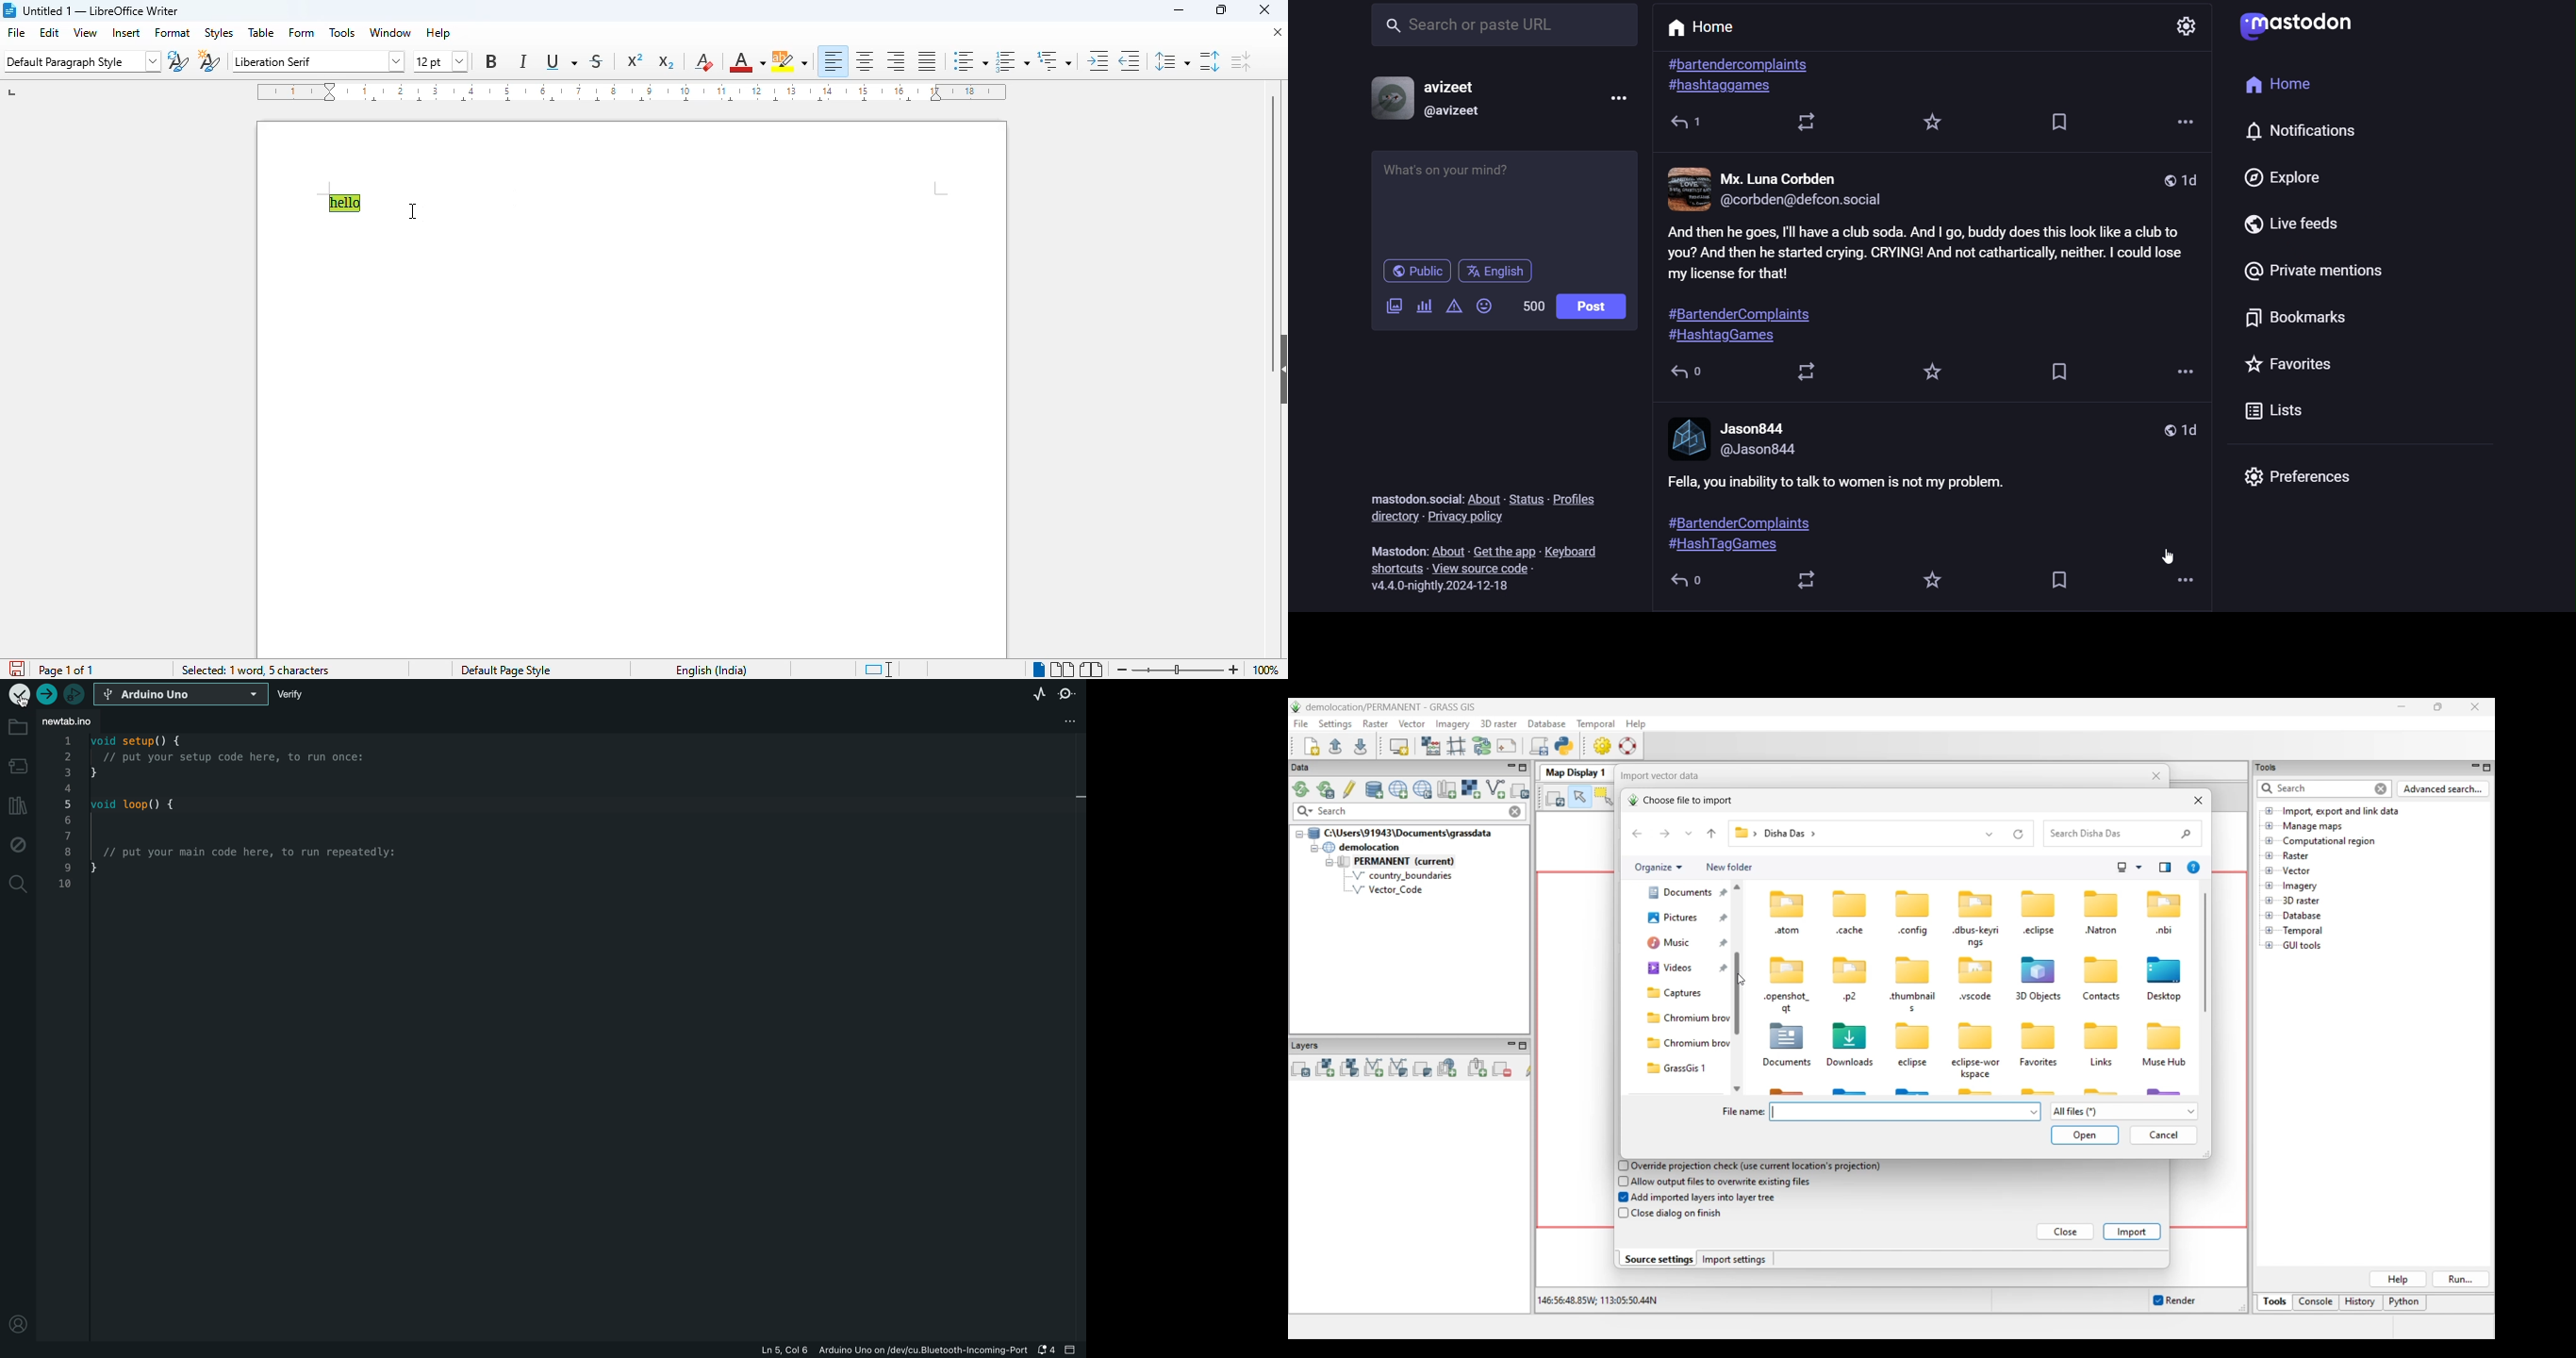 This screenshot has height=1372, width=2576. Describe the element at coordinates (1415, 272) in the screenshot. I see `public` at that location.